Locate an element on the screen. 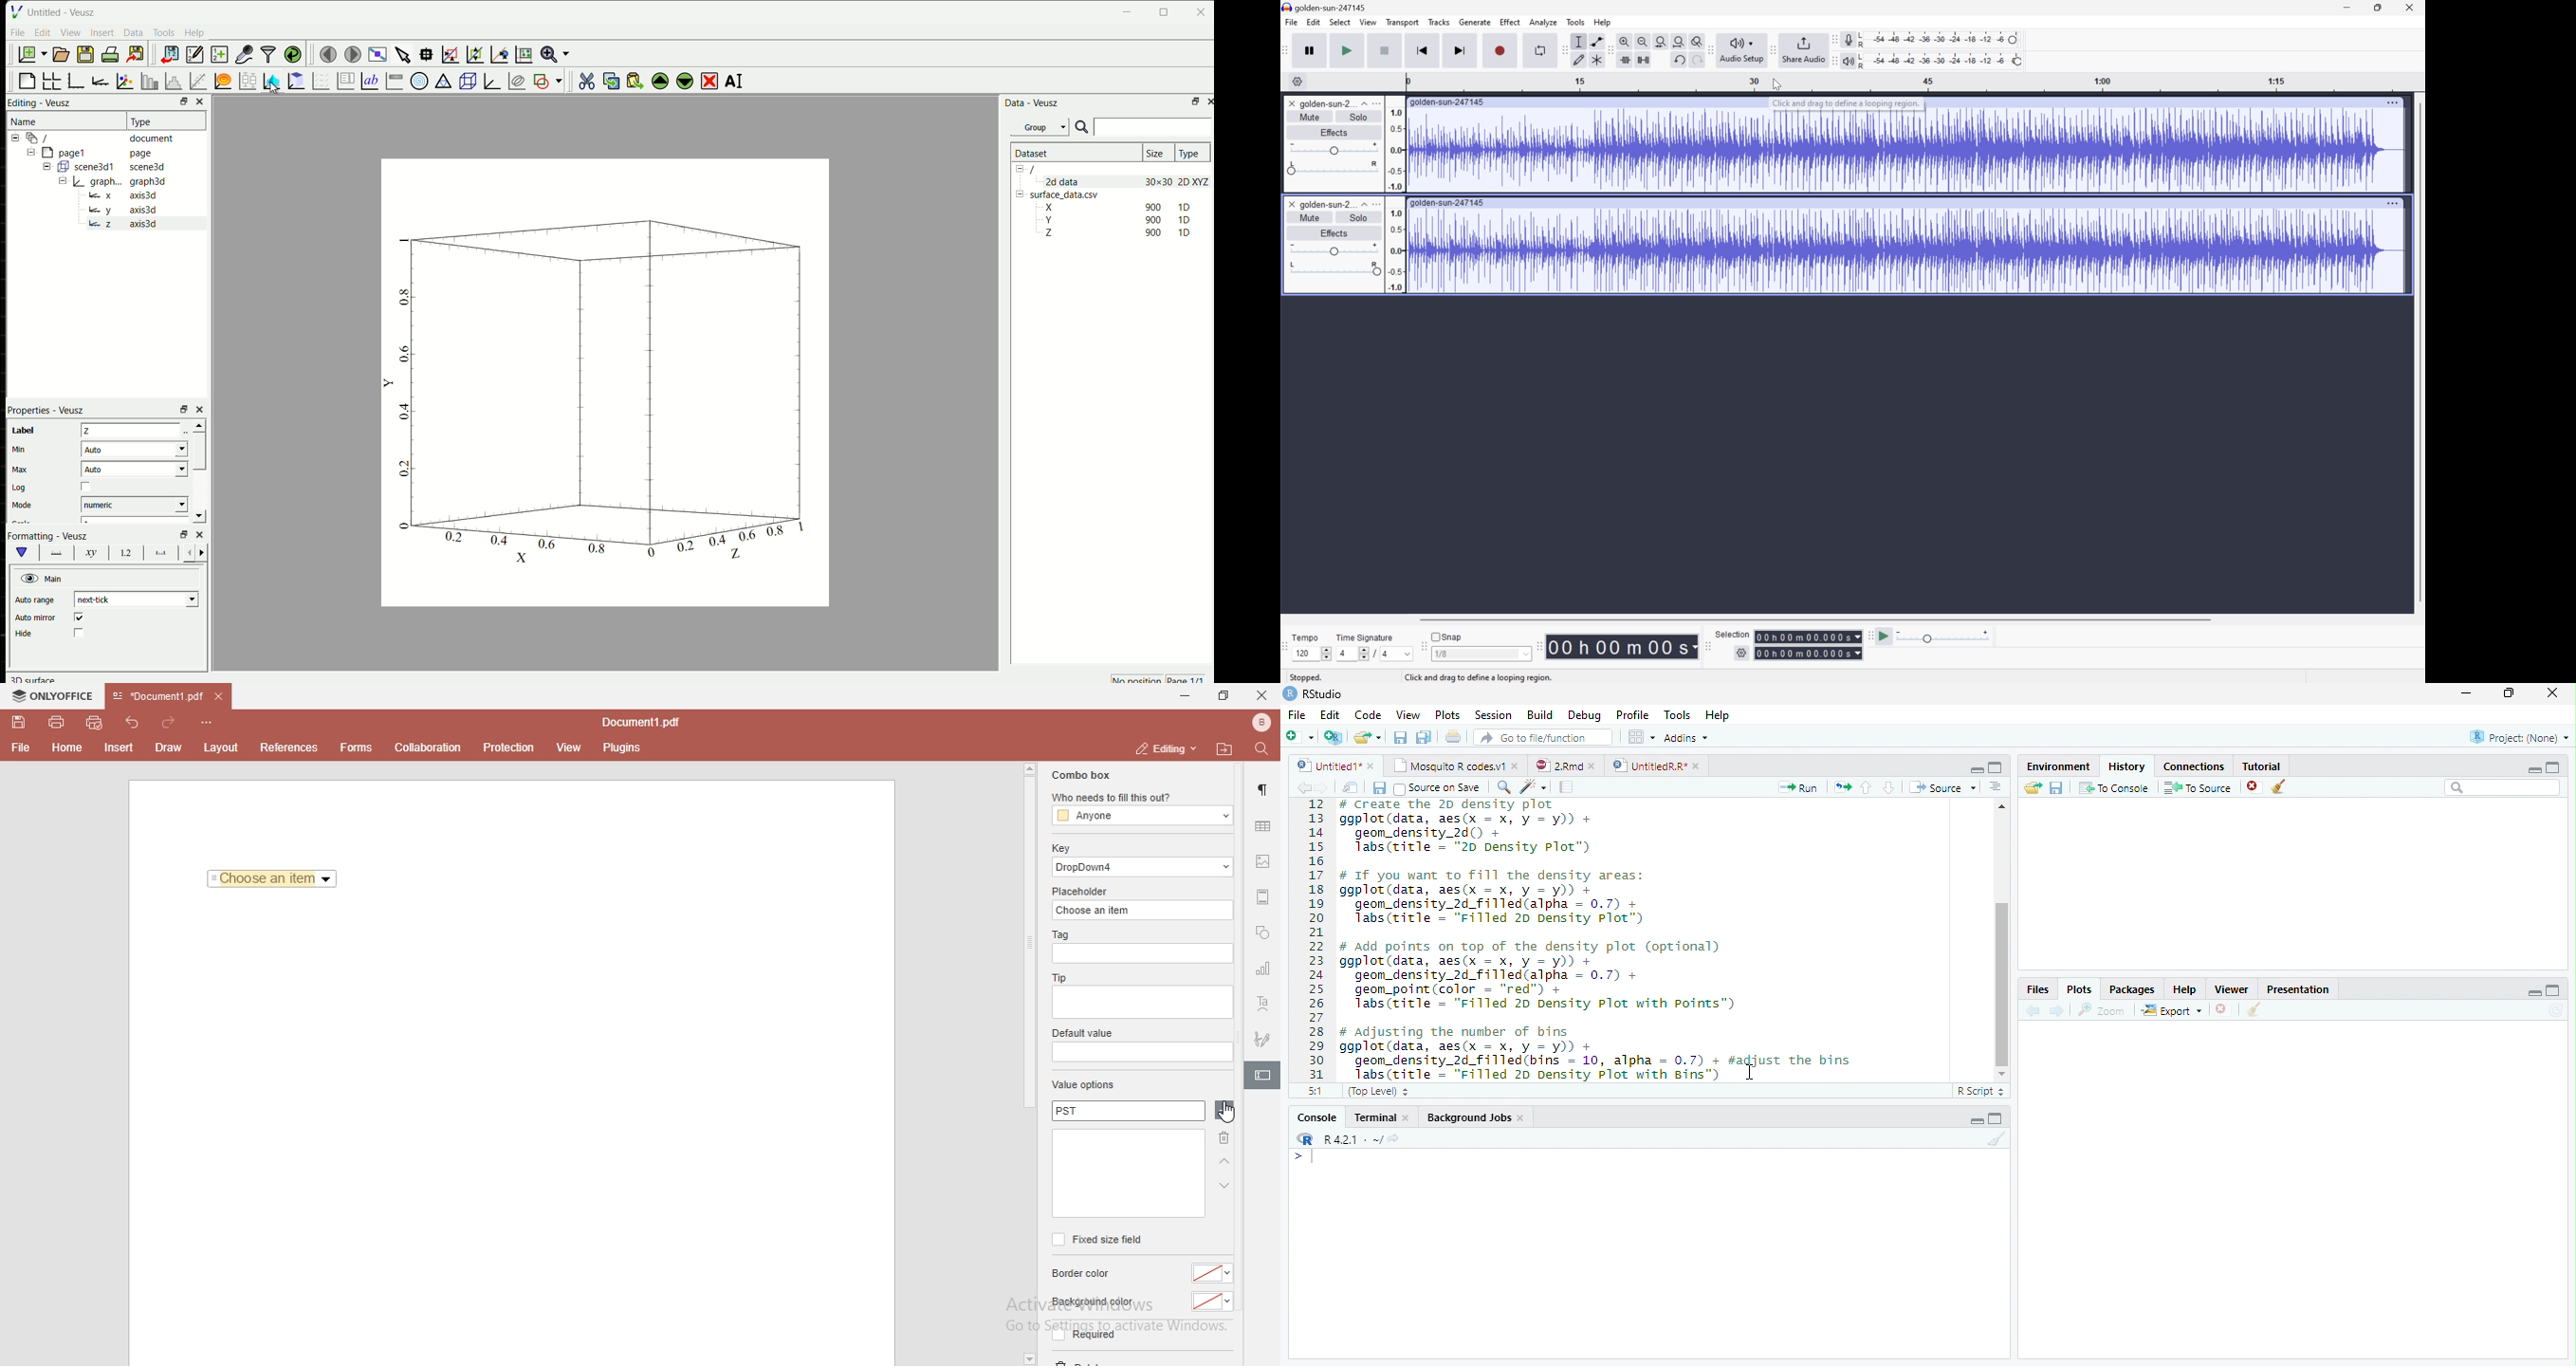  zoom is located at coordinates (2105, 1011).